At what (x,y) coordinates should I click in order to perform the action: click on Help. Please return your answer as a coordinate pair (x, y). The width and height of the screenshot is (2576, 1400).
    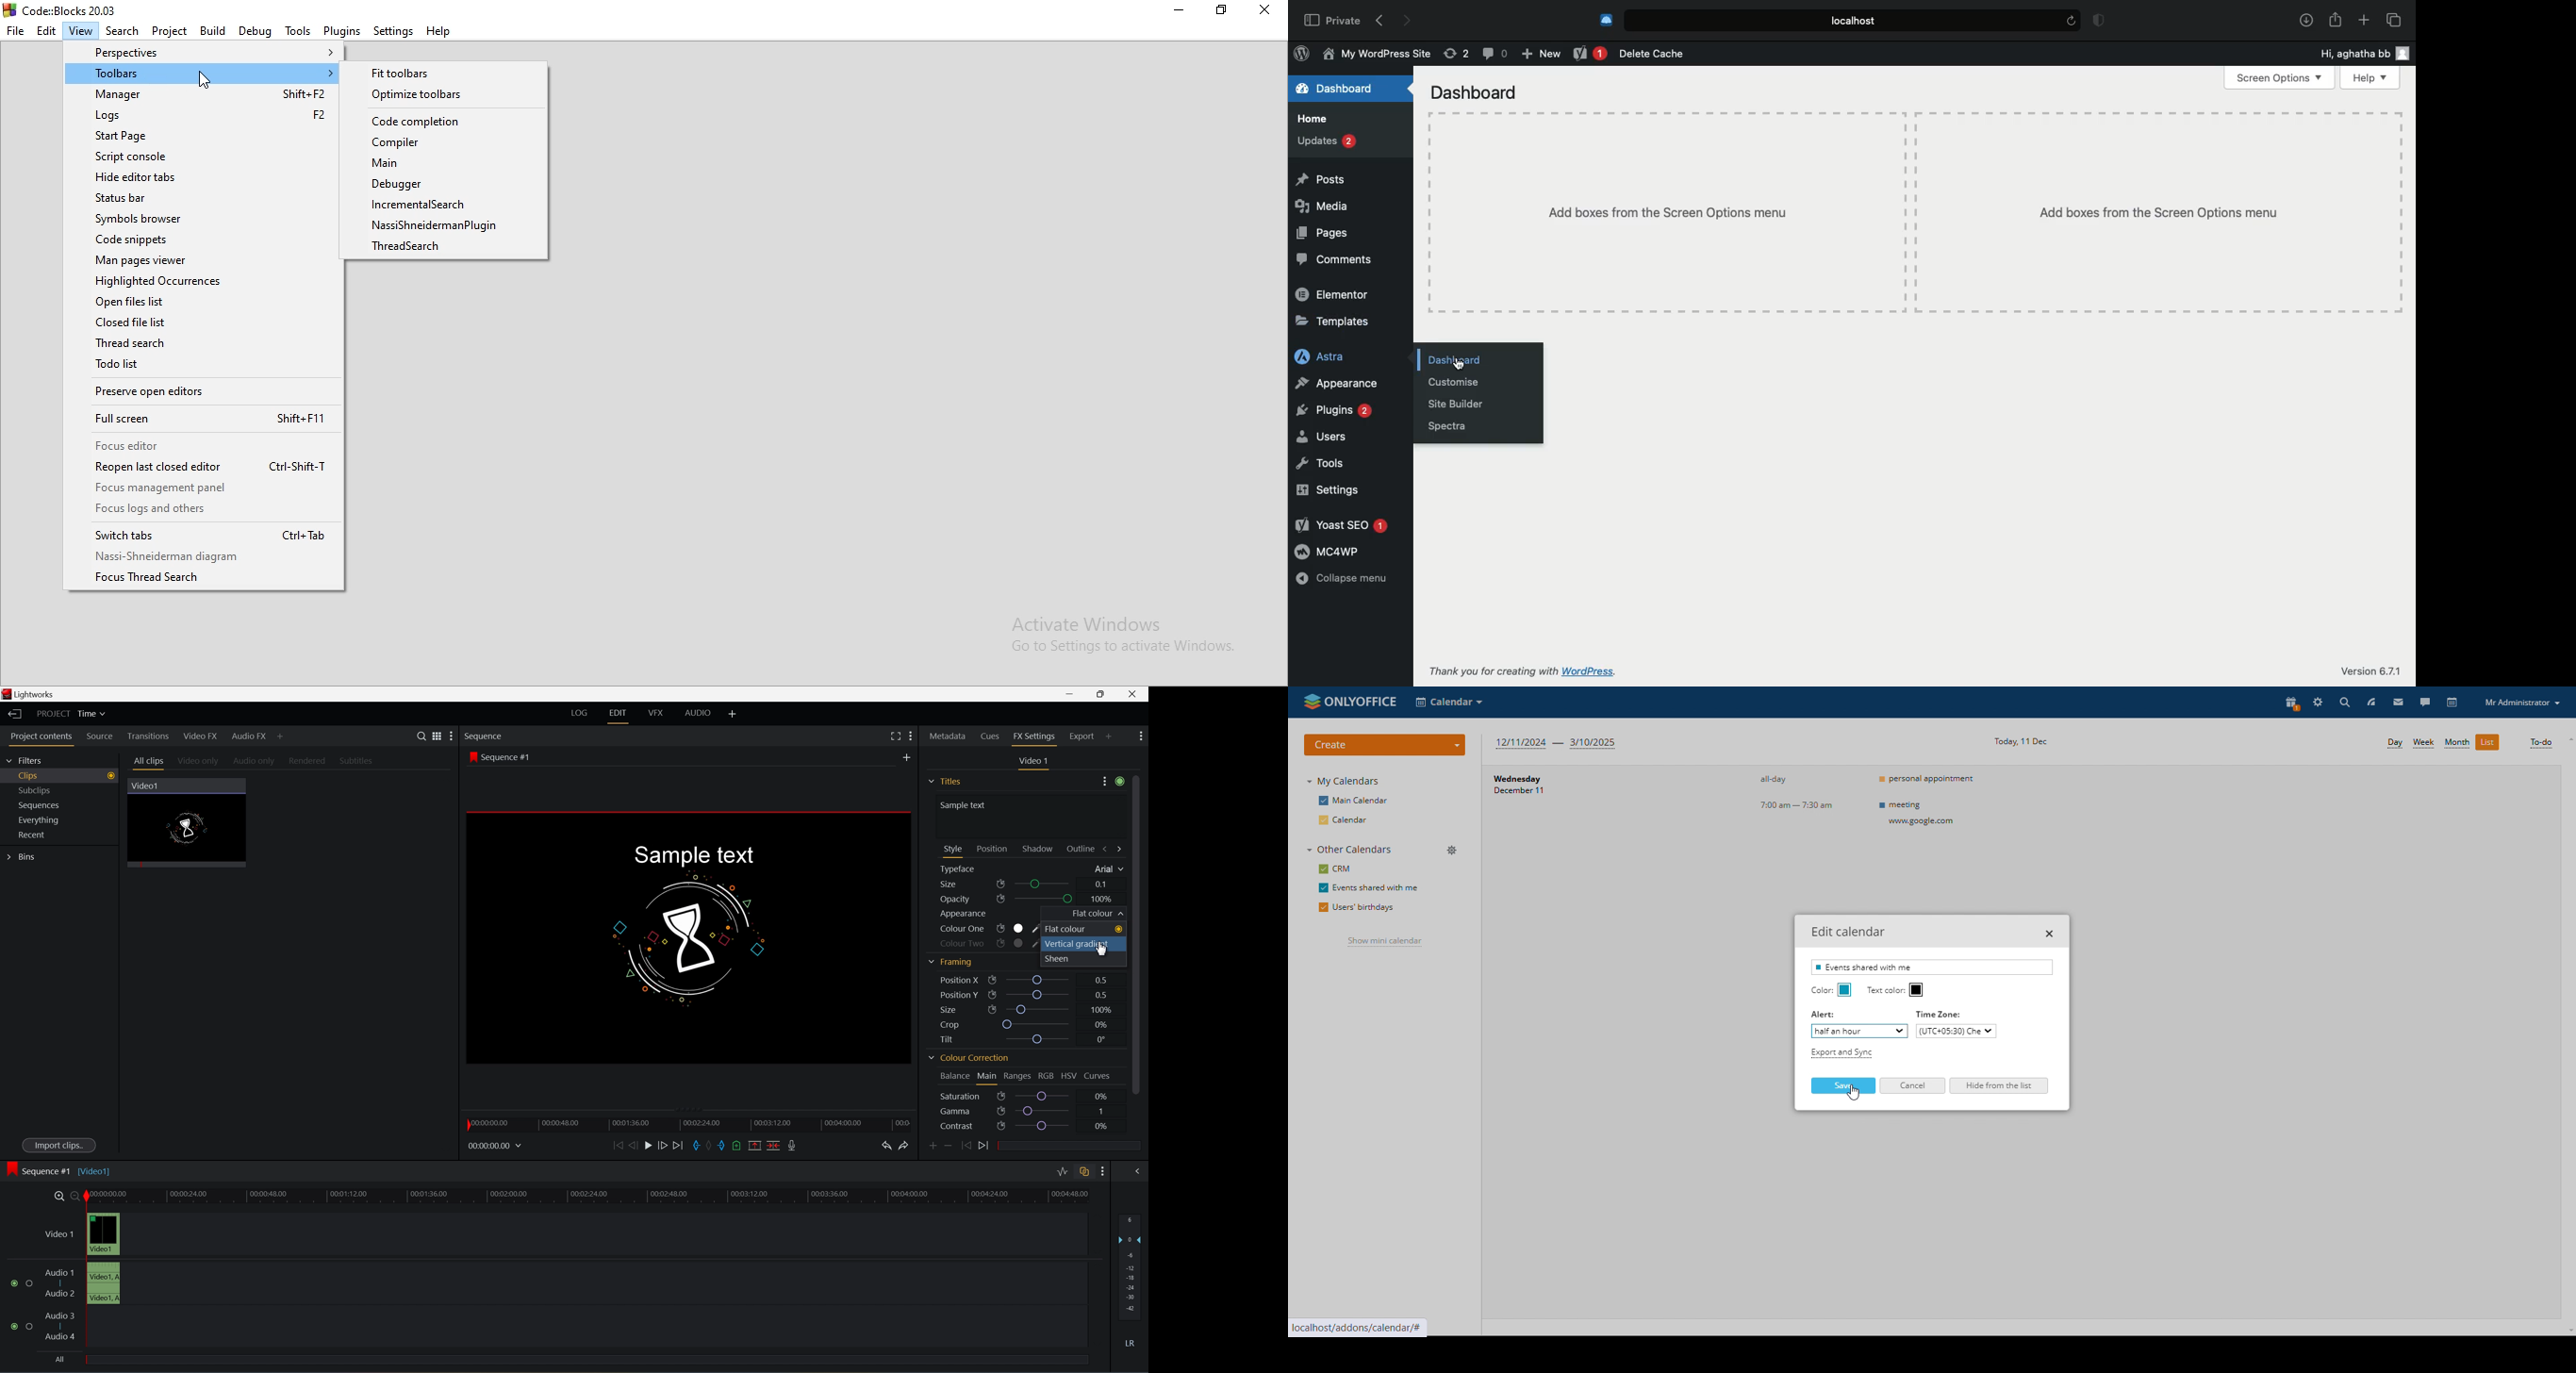
    Looking at the image, I should click on (2370, 78).